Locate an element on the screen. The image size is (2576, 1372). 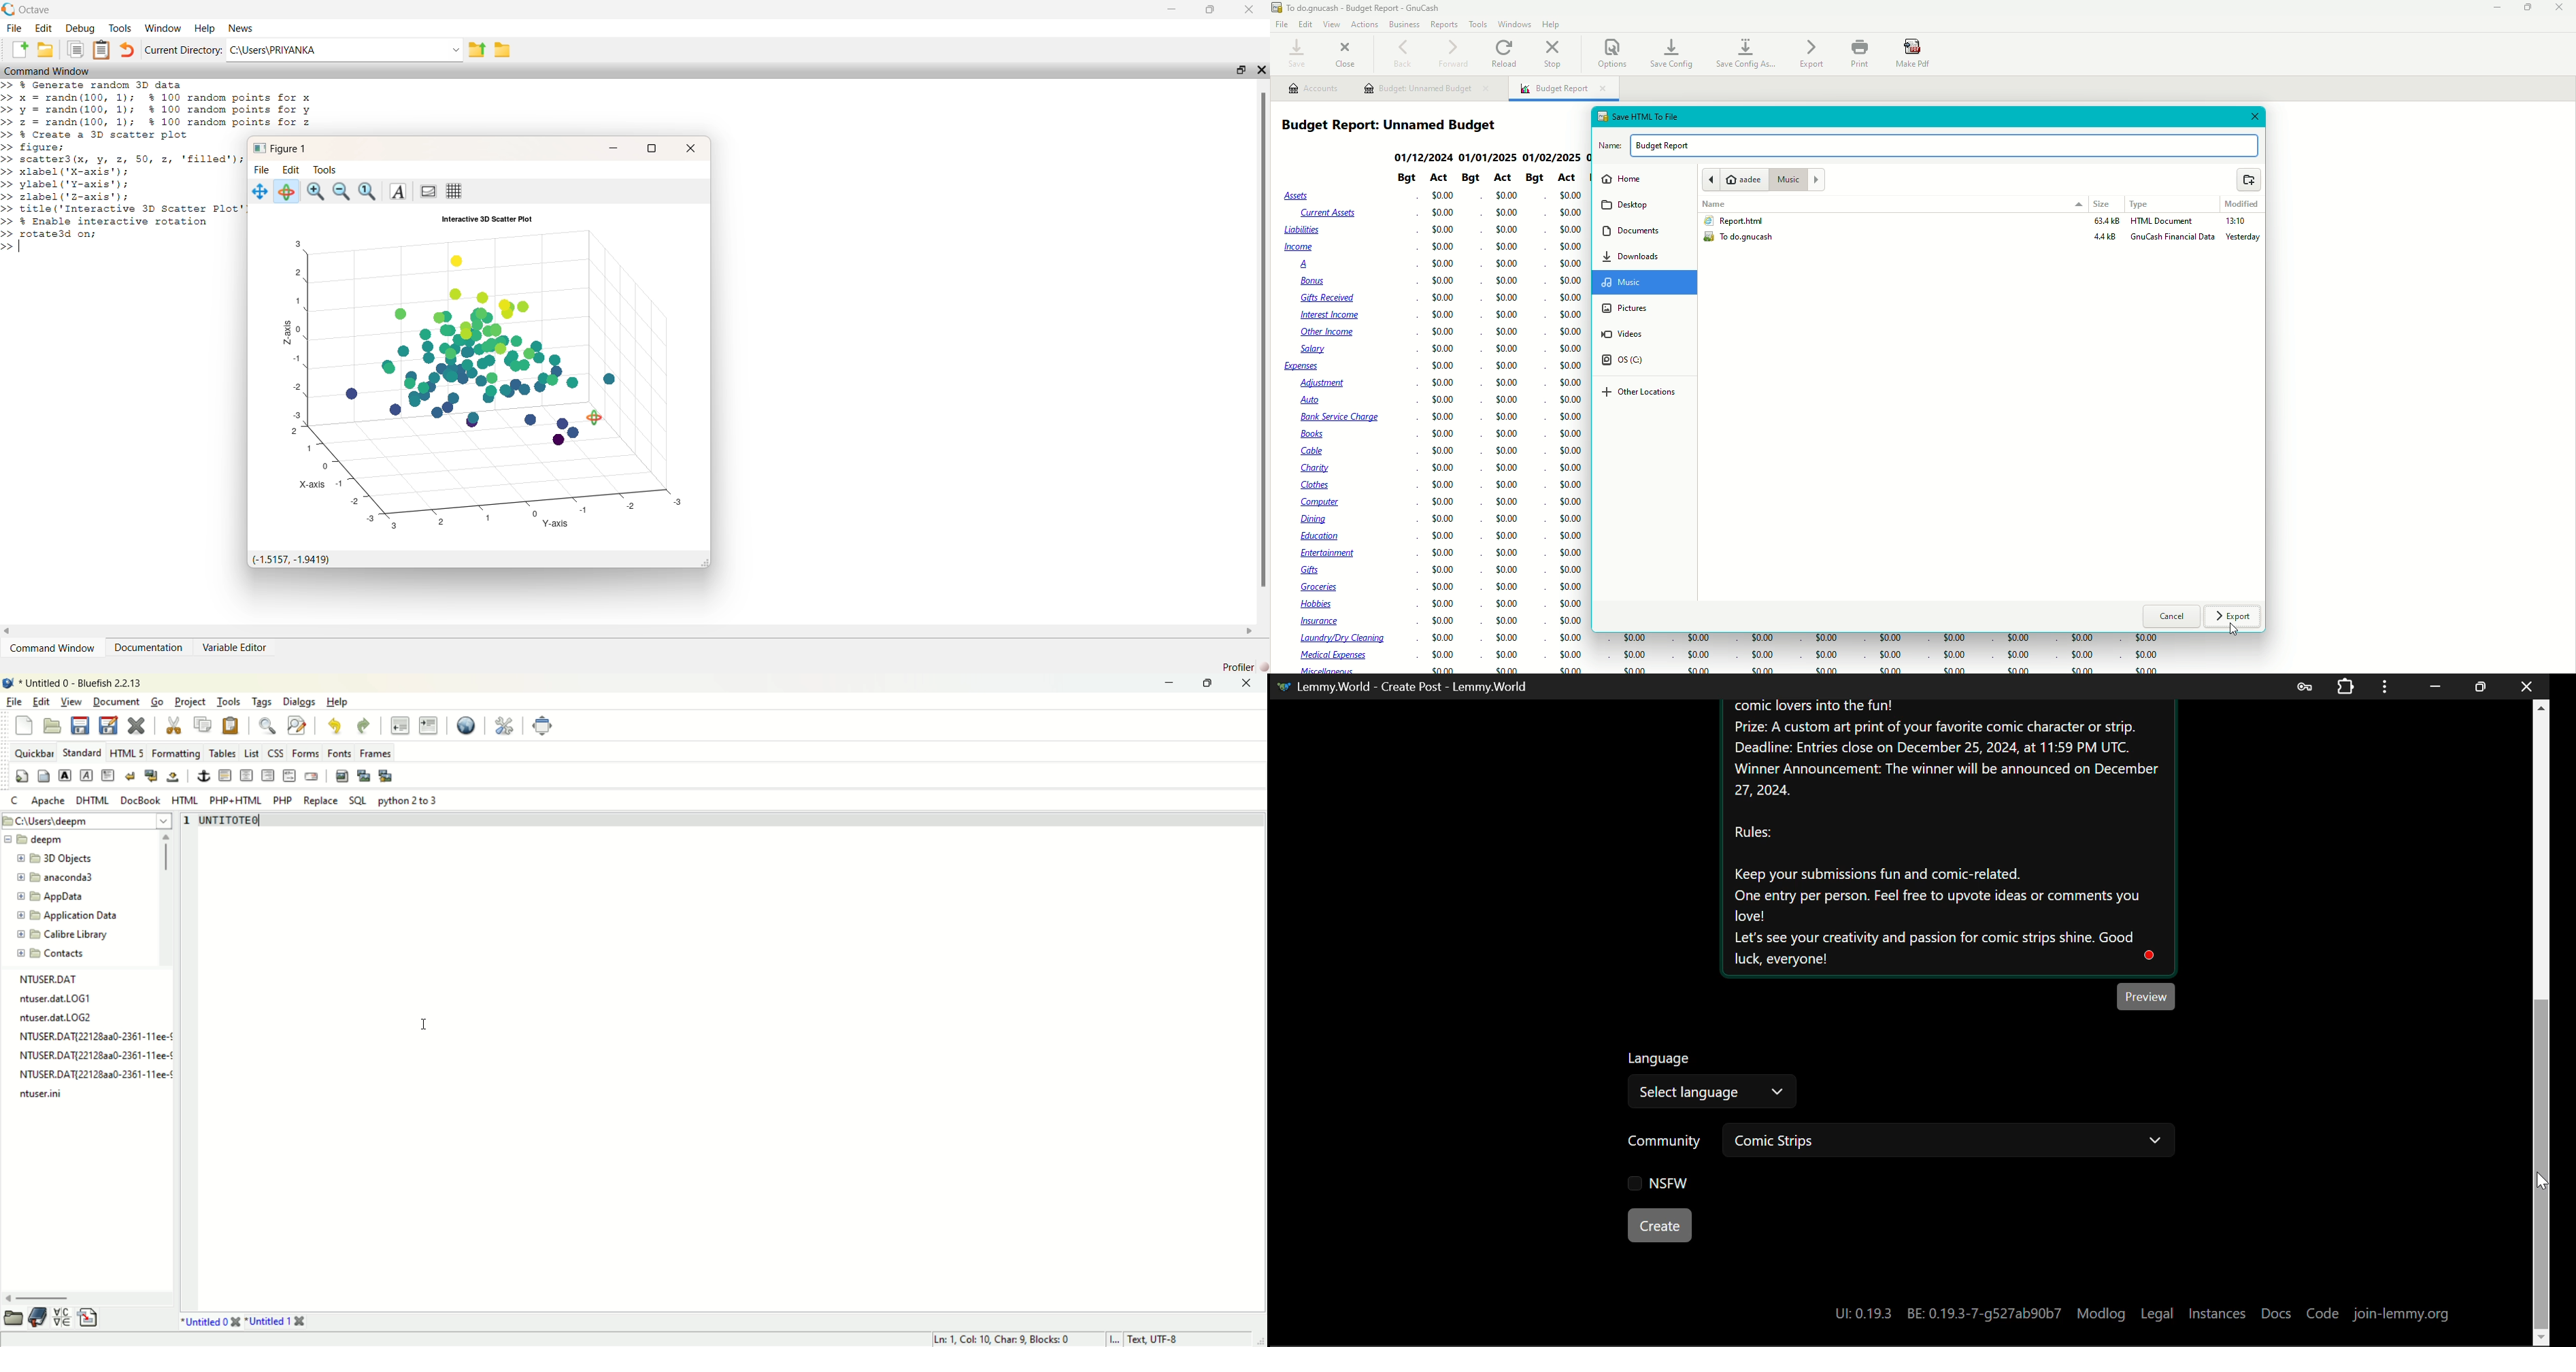
Music is located at coordinates (1796, 179).